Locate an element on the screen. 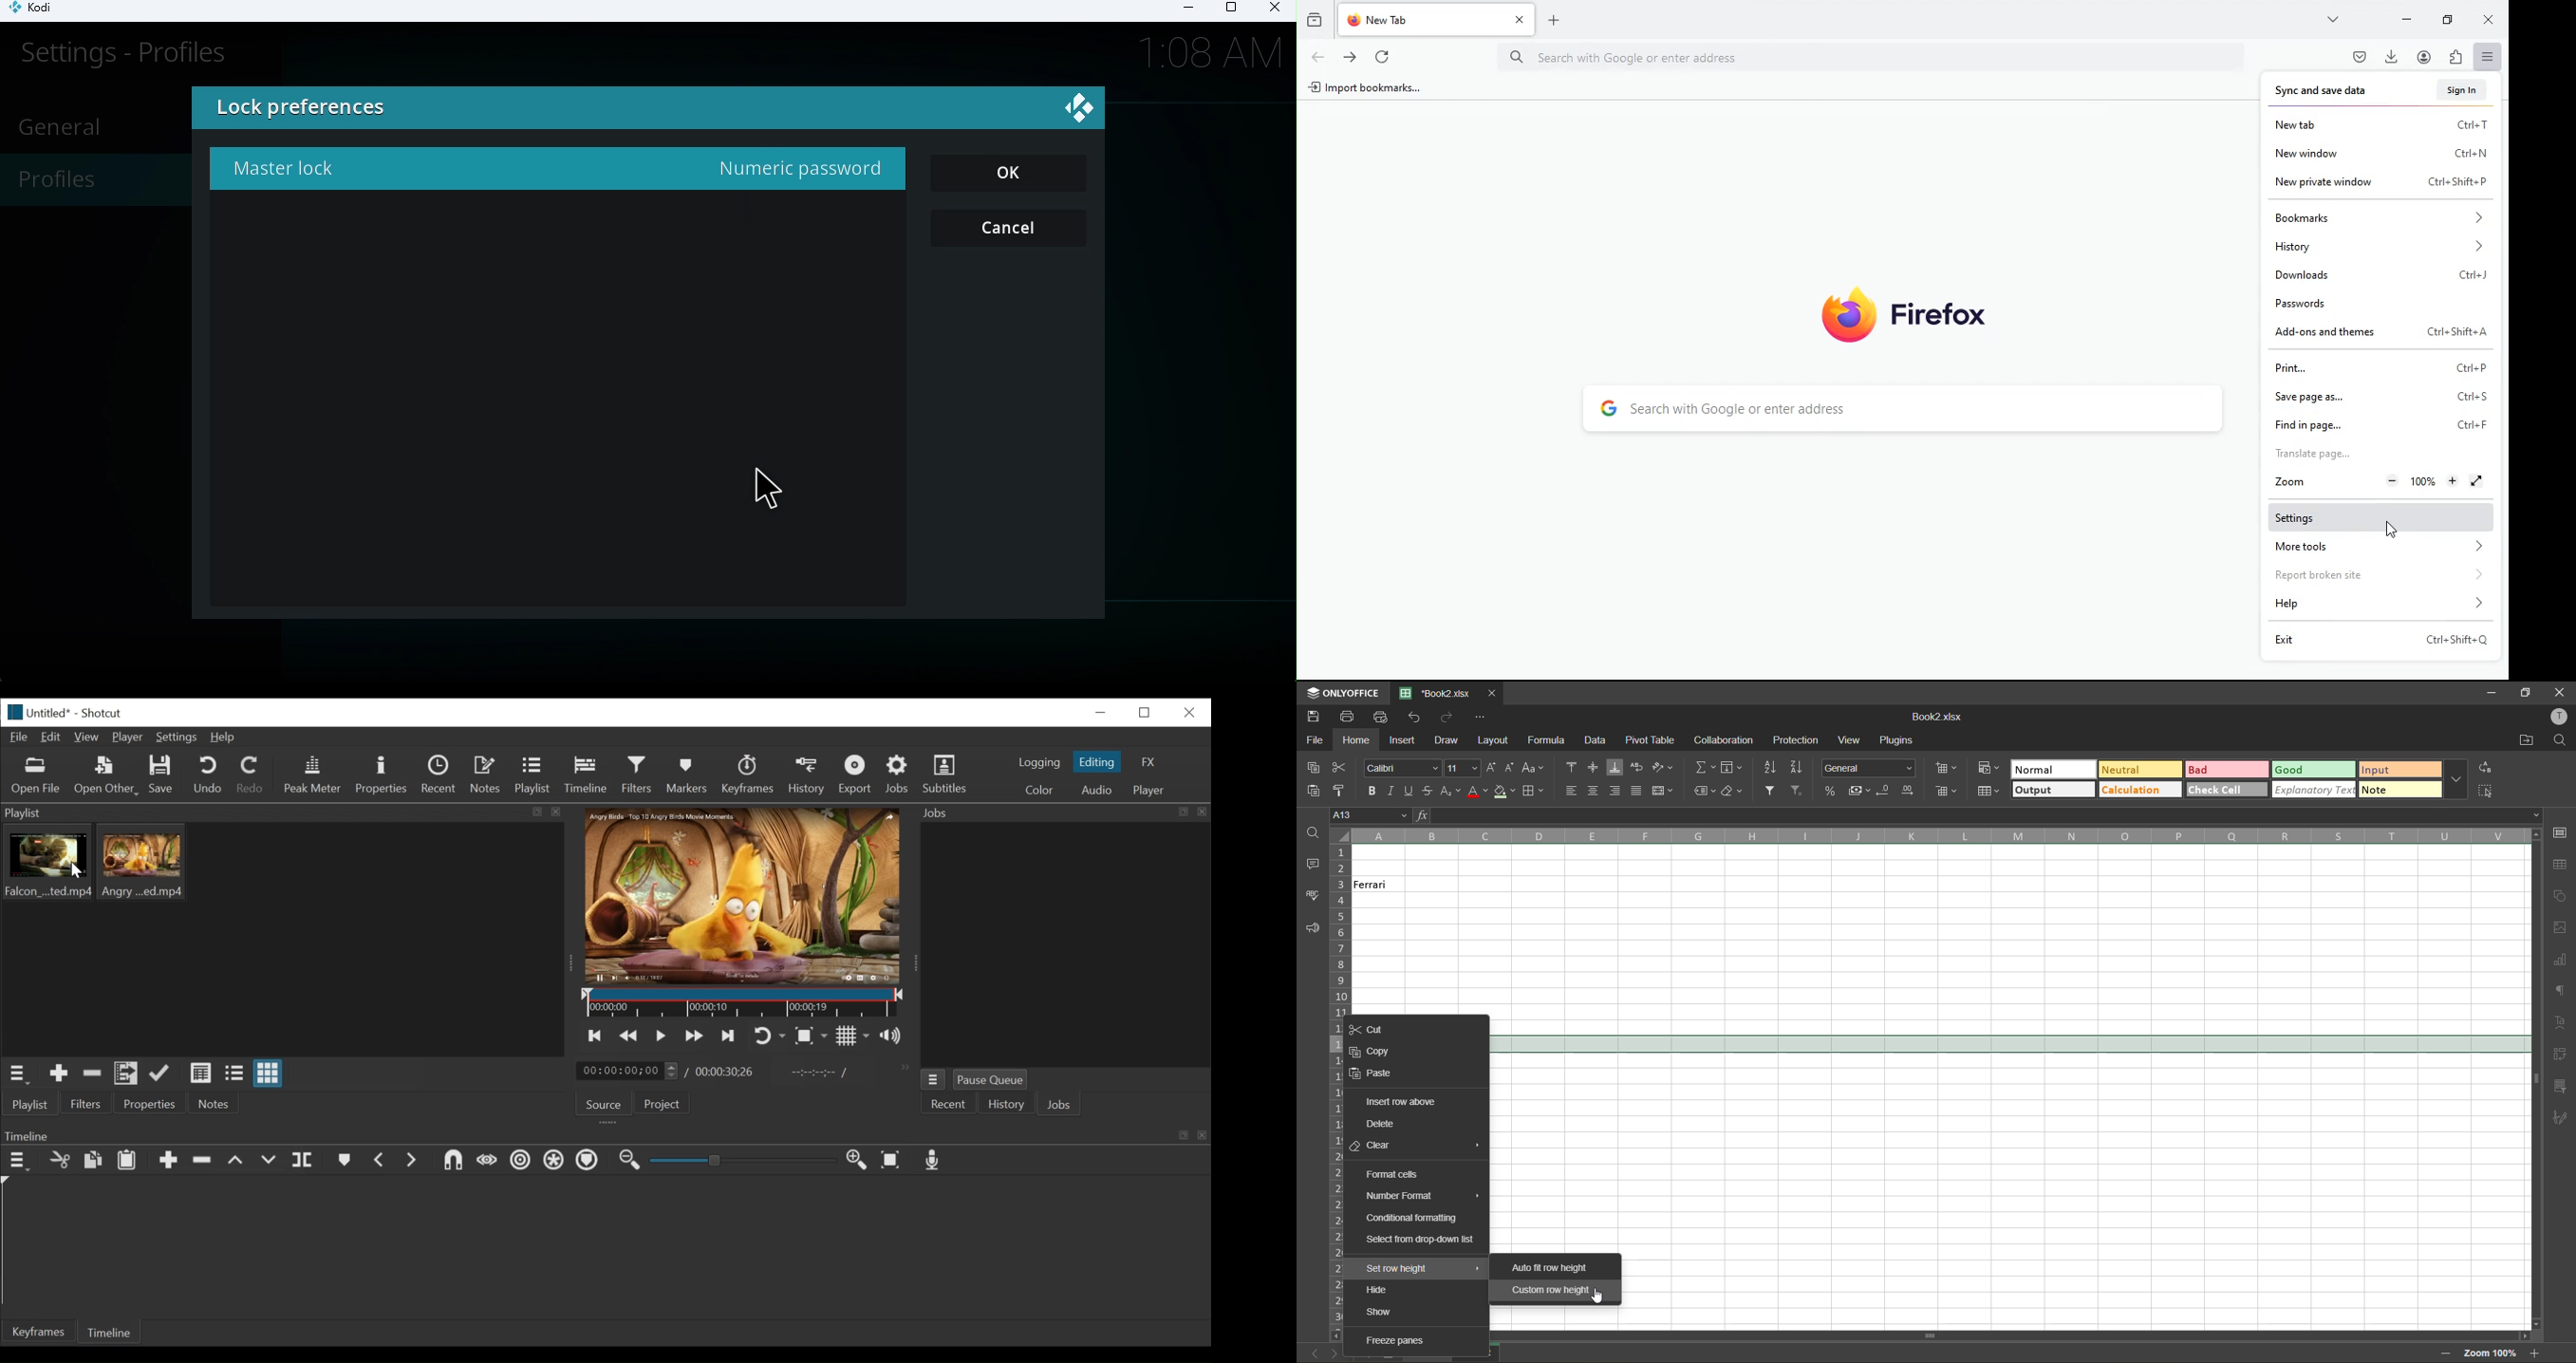  bookmarks is located at coordinates (2375, 217).